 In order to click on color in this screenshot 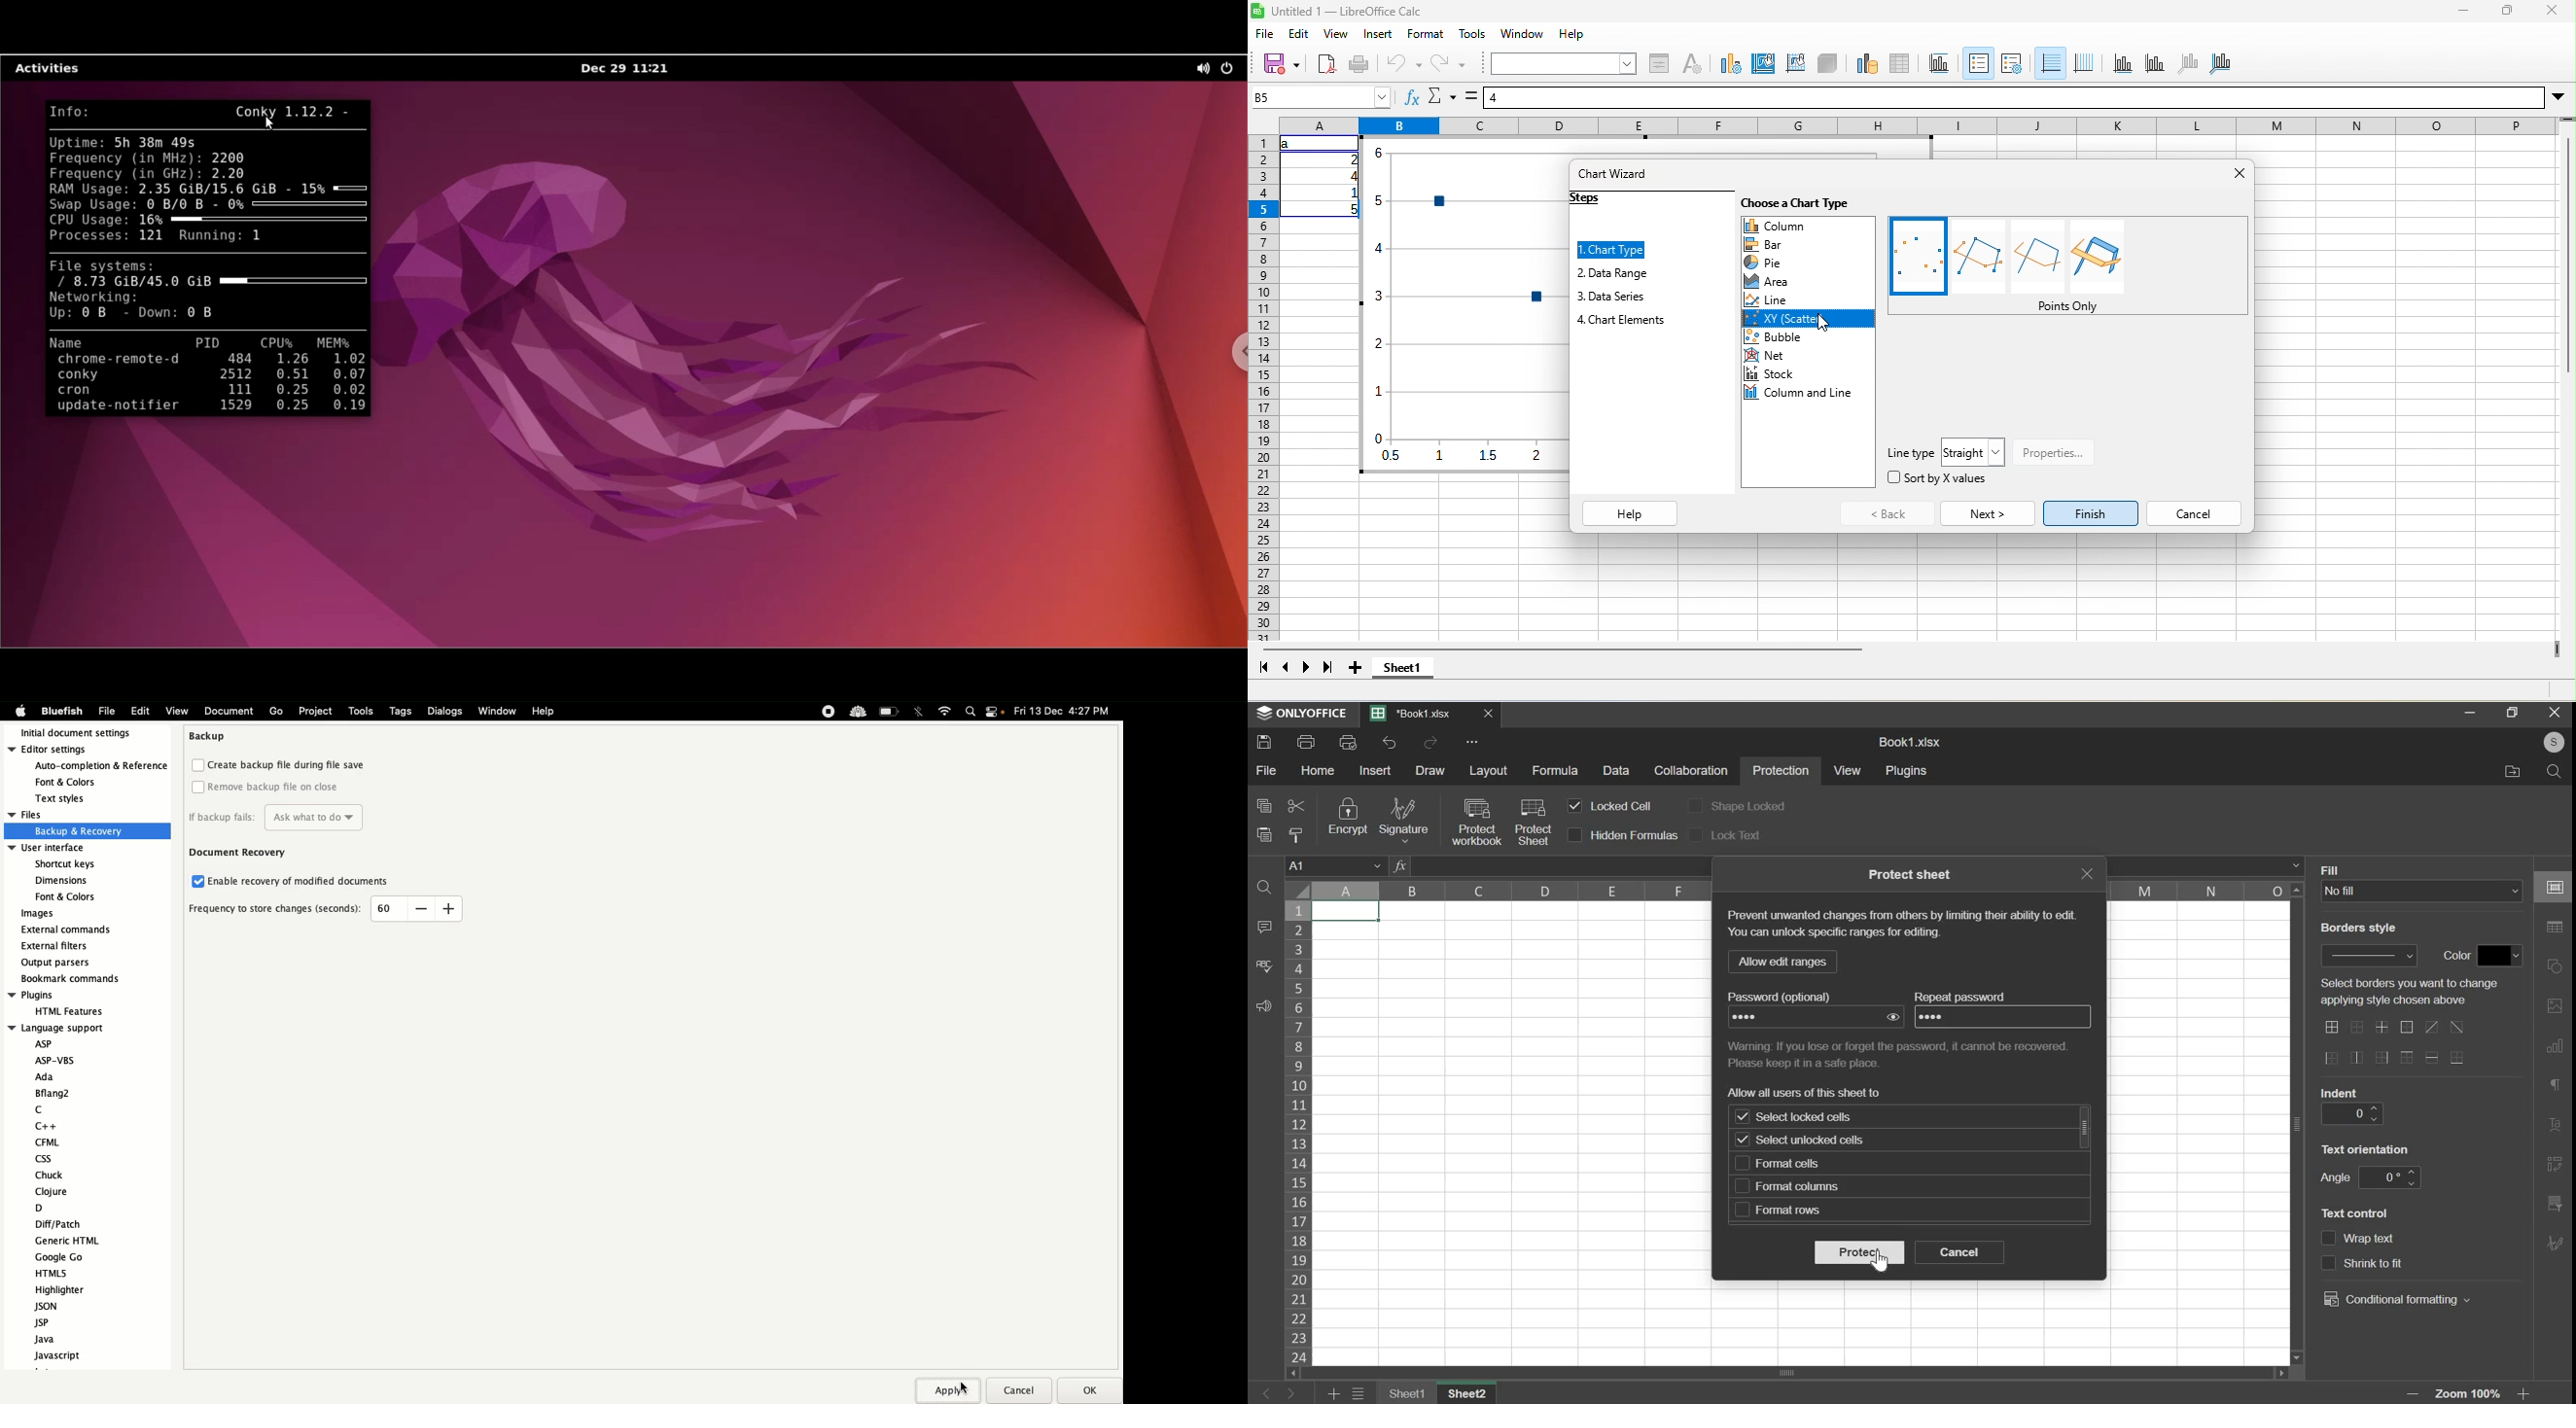, I will do `click(2455, 956)`.